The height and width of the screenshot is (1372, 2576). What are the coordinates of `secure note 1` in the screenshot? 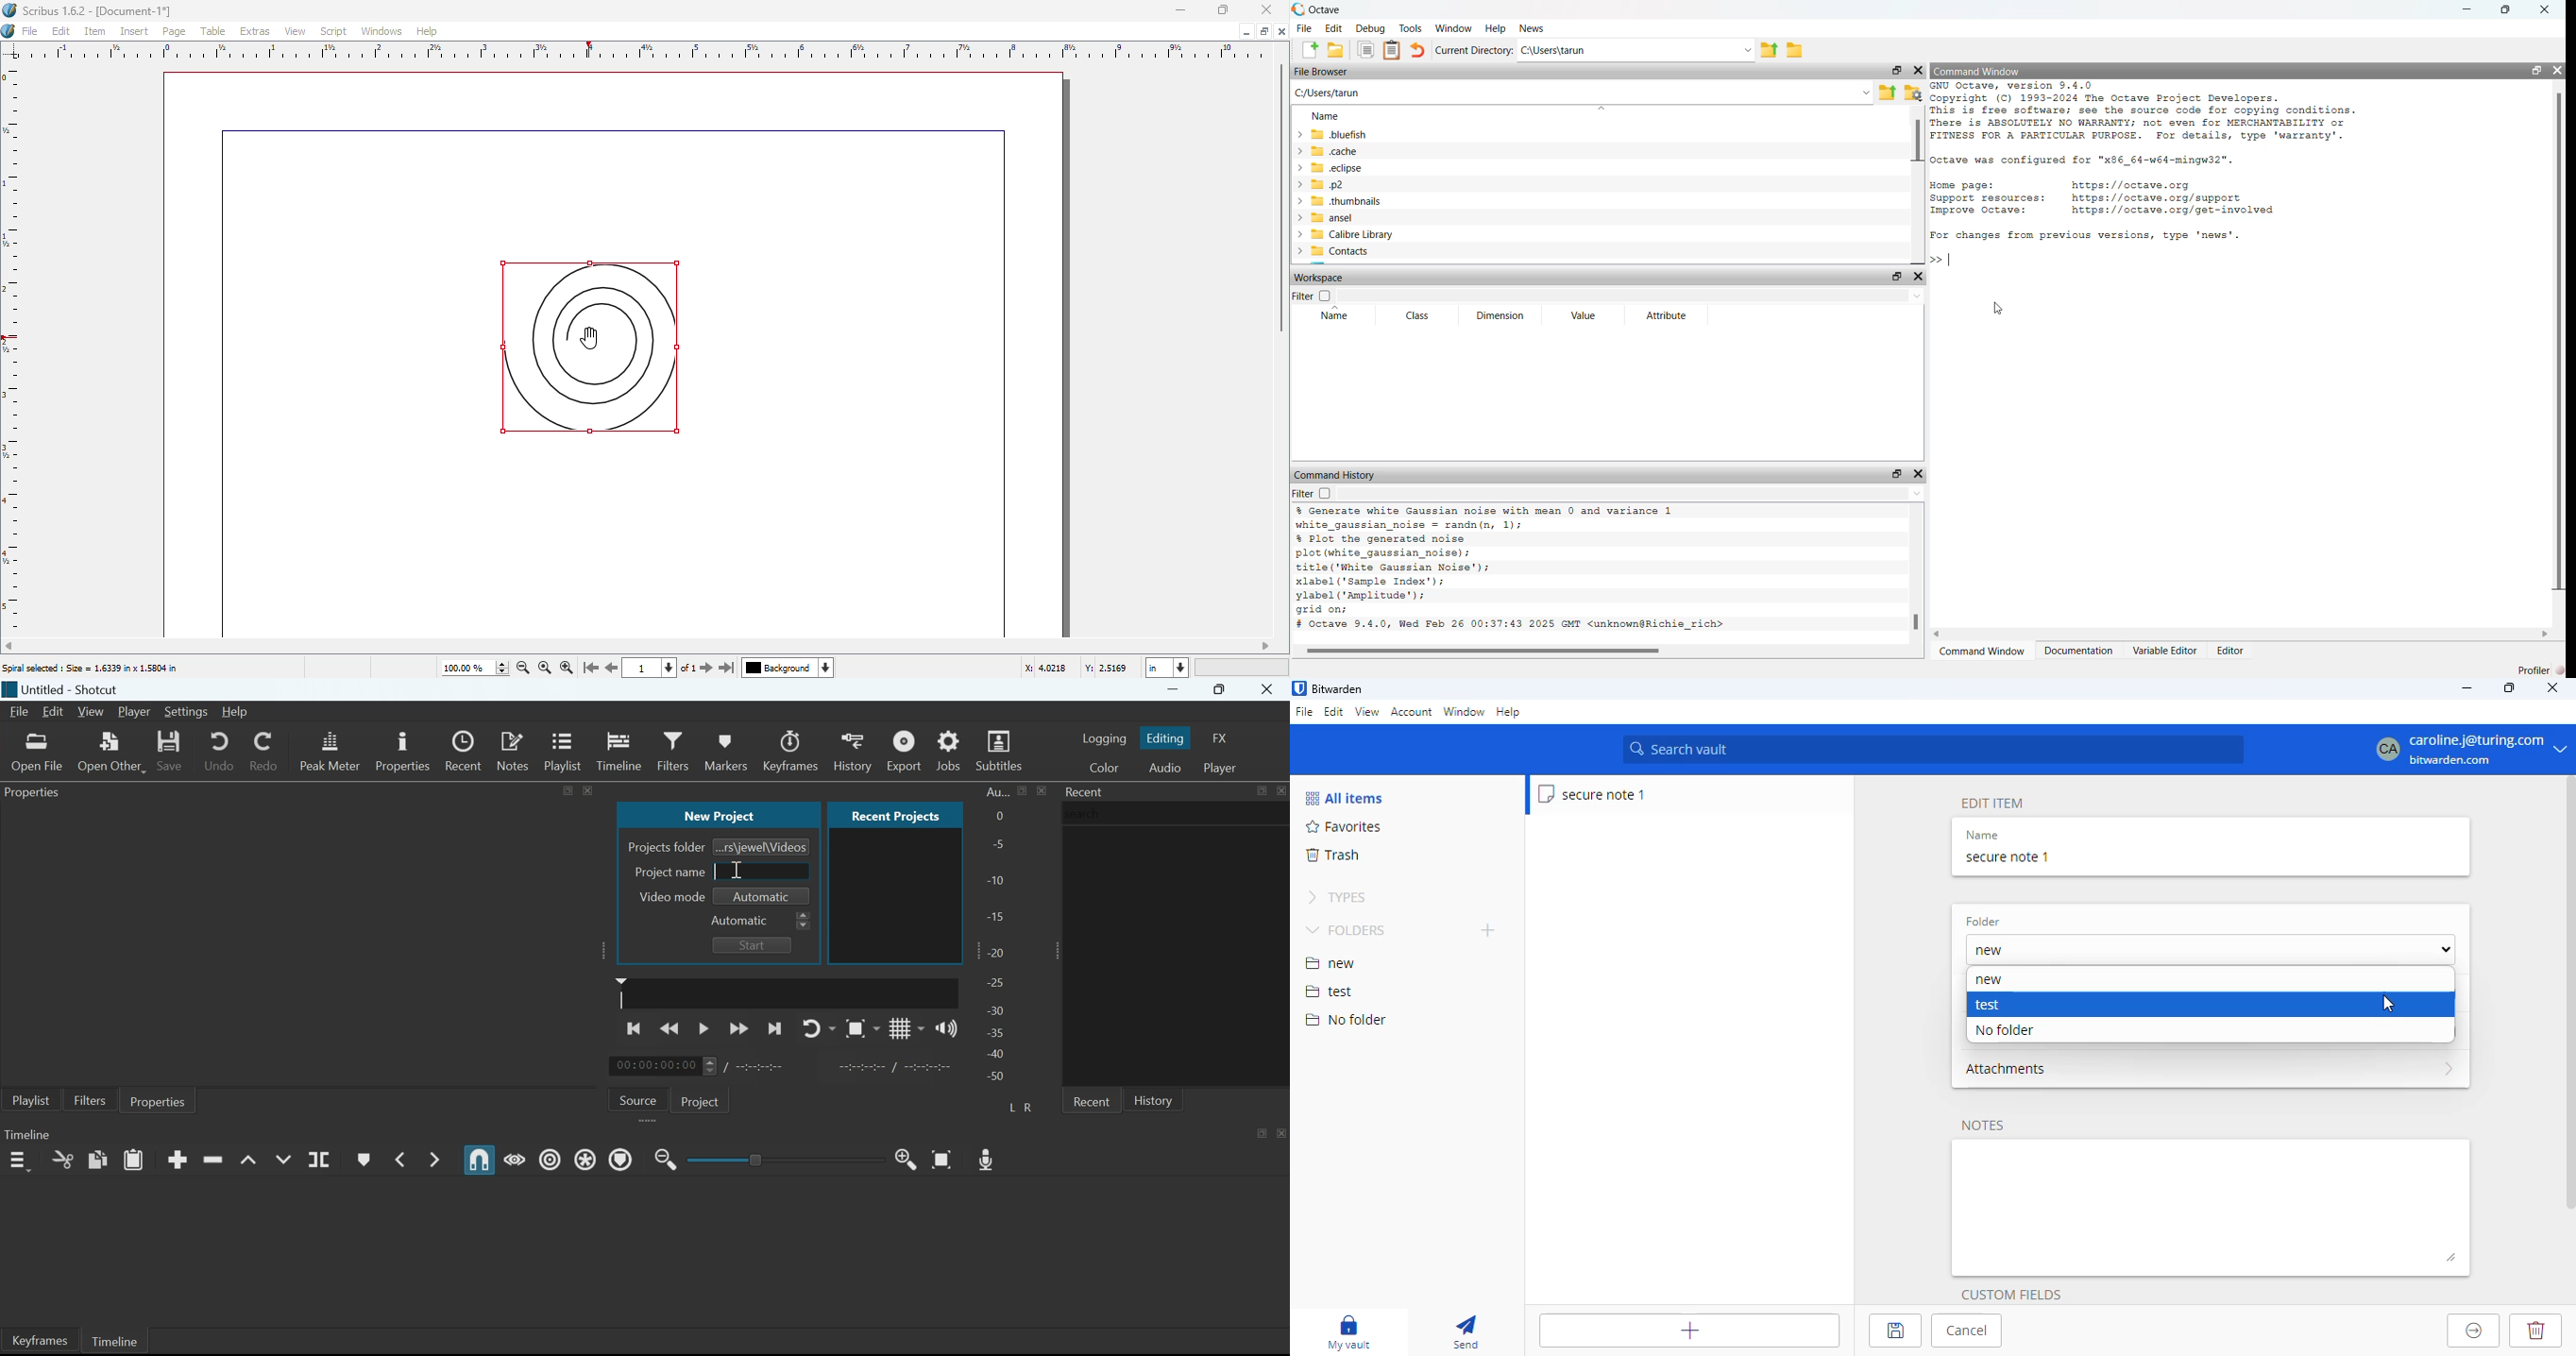 It's located at (2007, 857).